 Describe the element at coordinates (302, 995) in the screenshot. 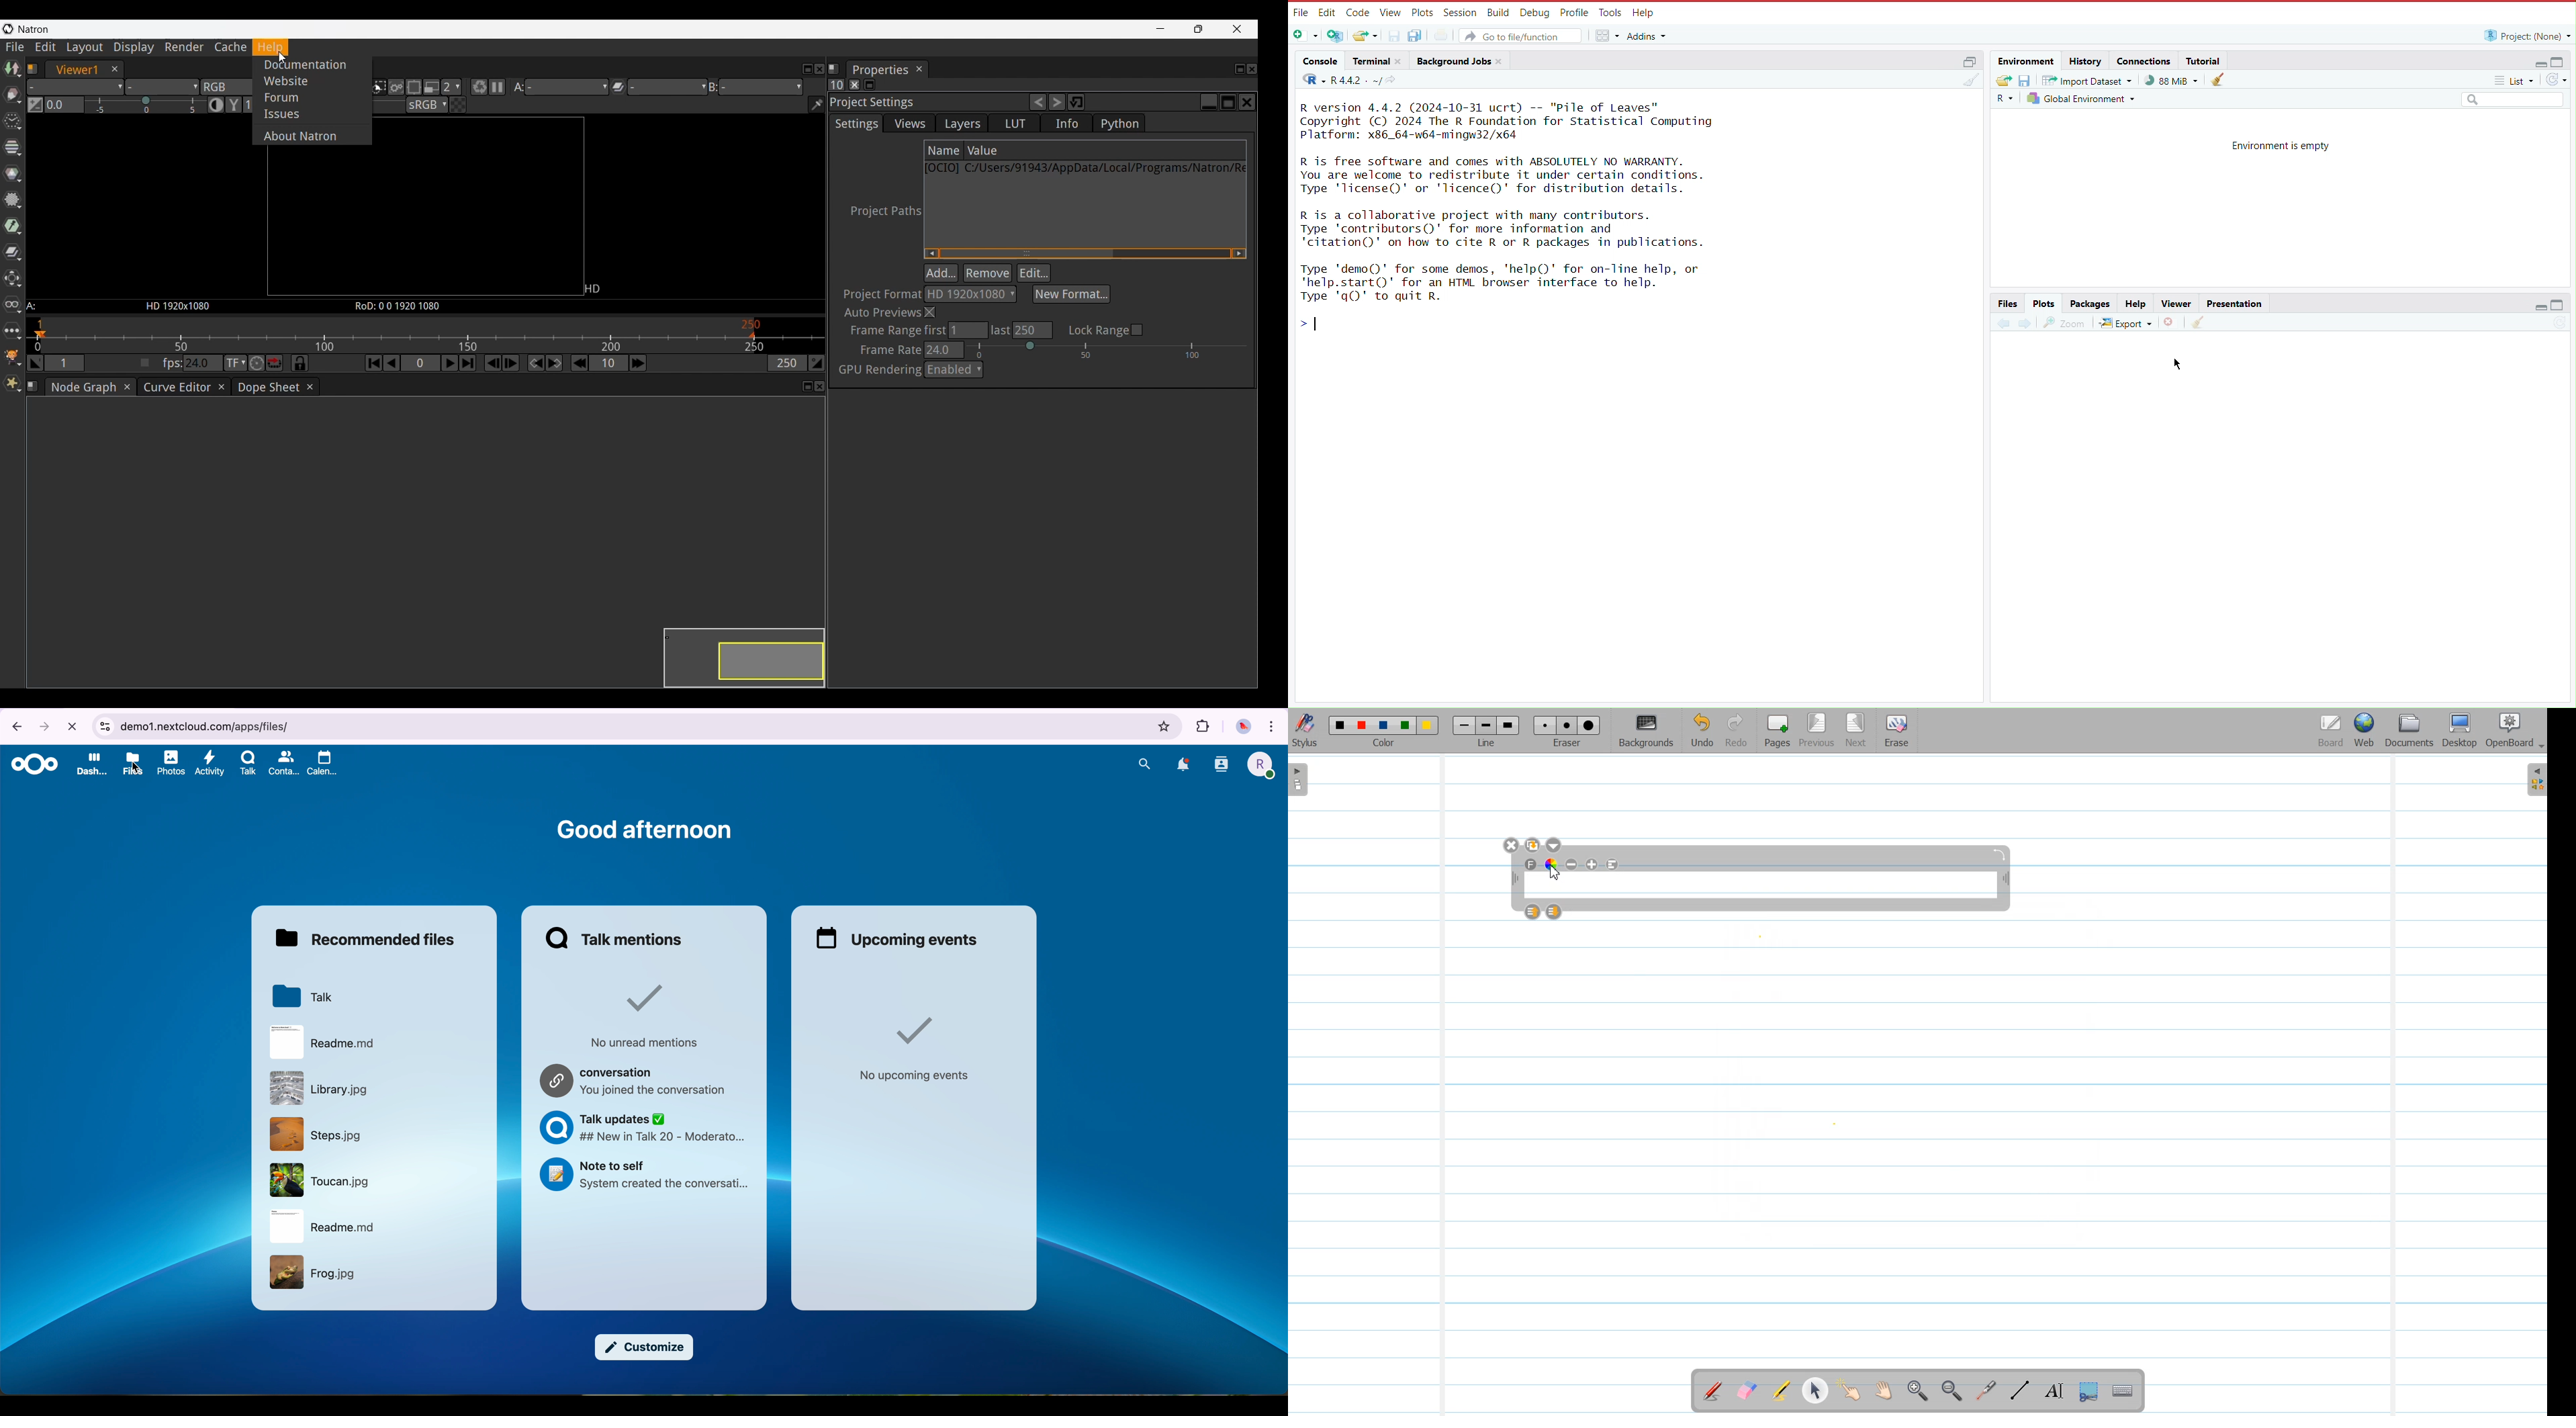

I see `talk` at that location.